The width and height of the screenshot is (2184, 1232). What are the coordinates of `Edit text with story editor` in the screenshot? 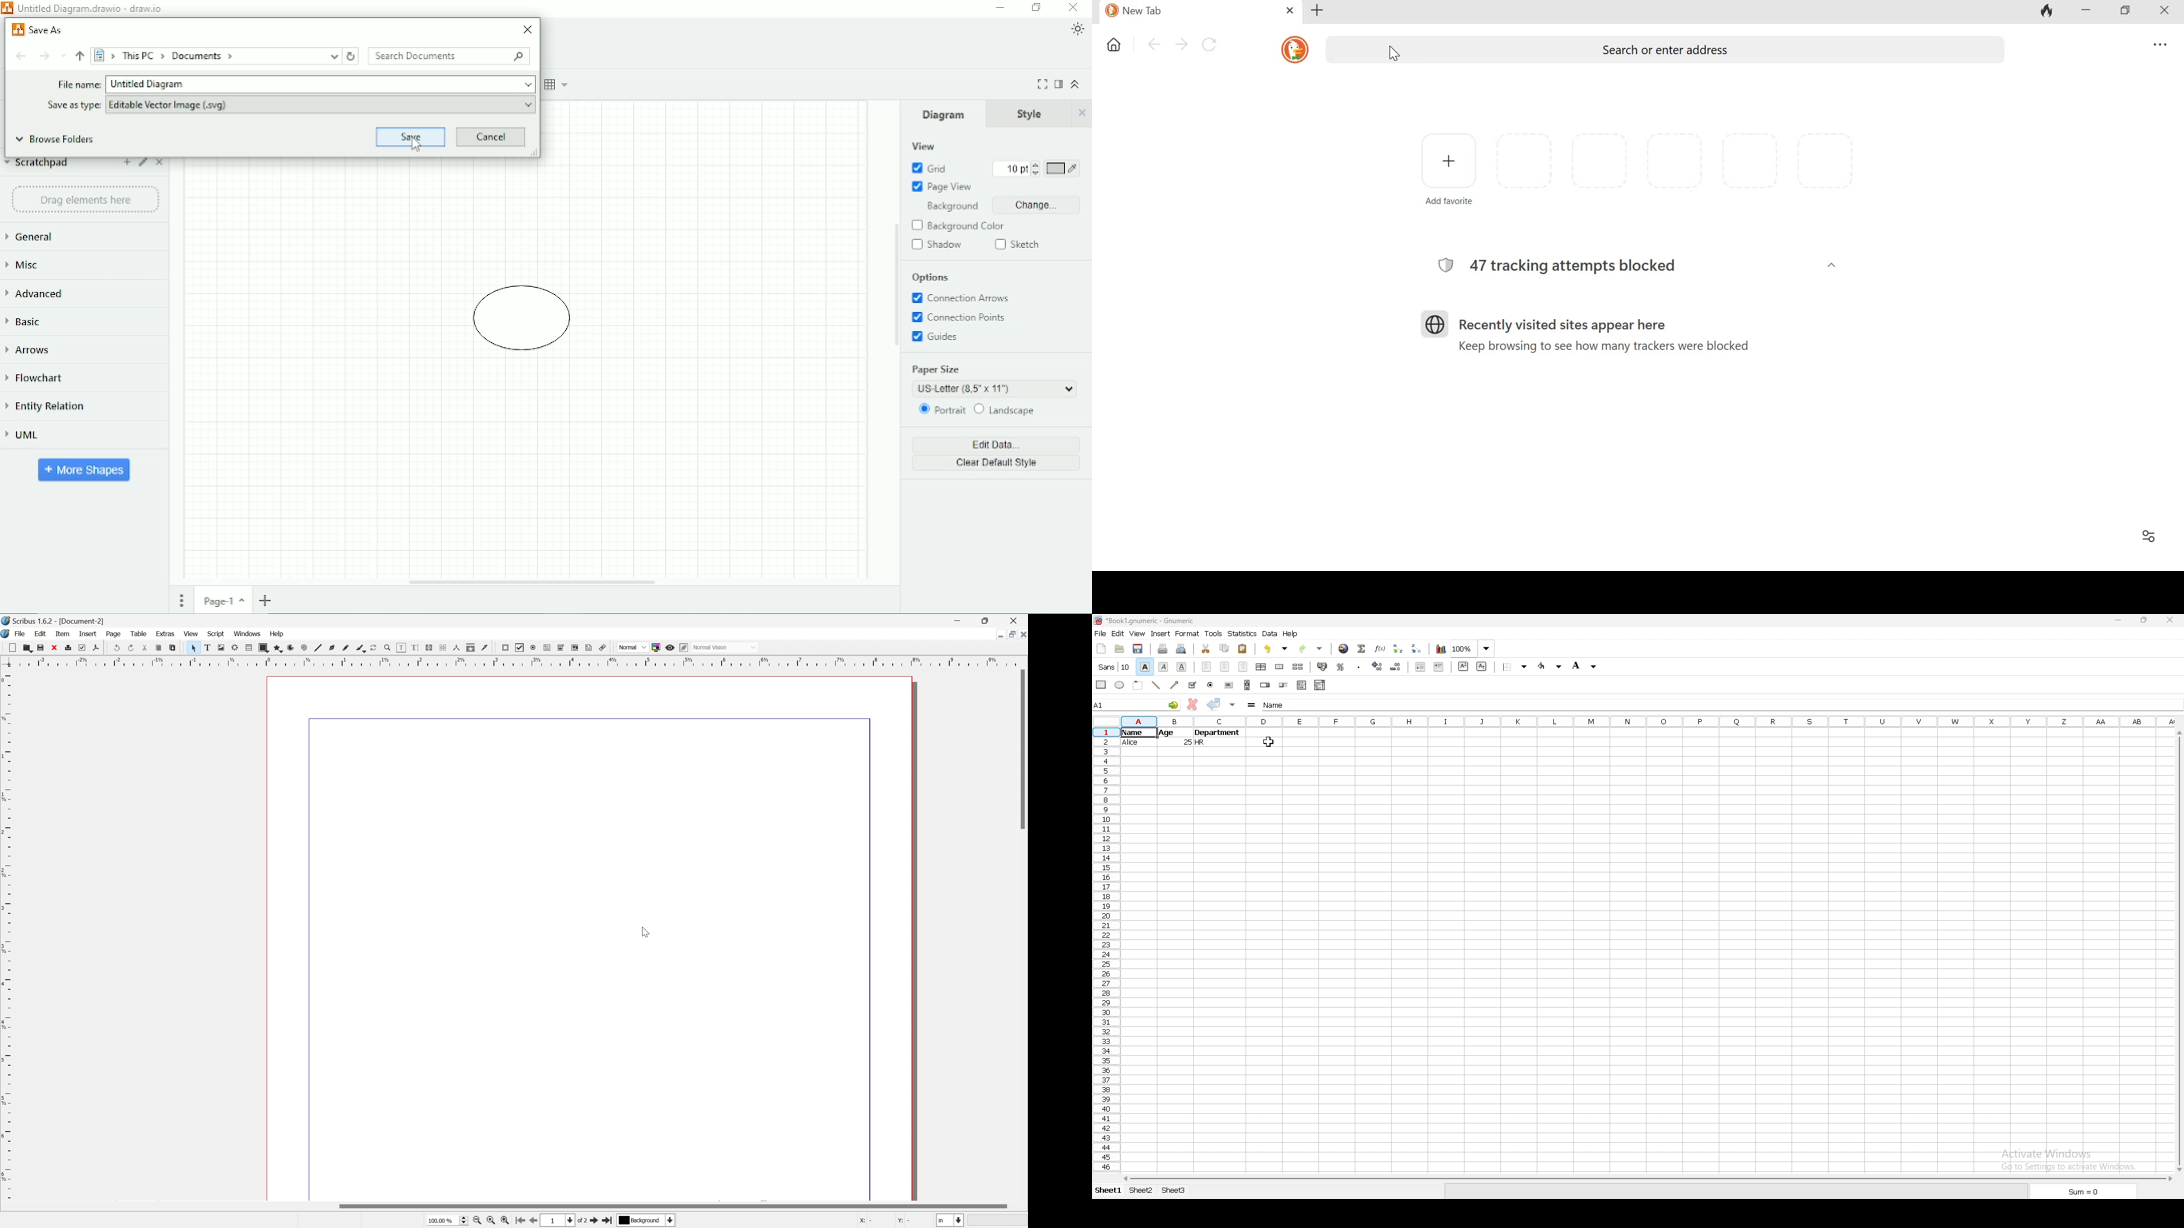 It's located at (416, 648).